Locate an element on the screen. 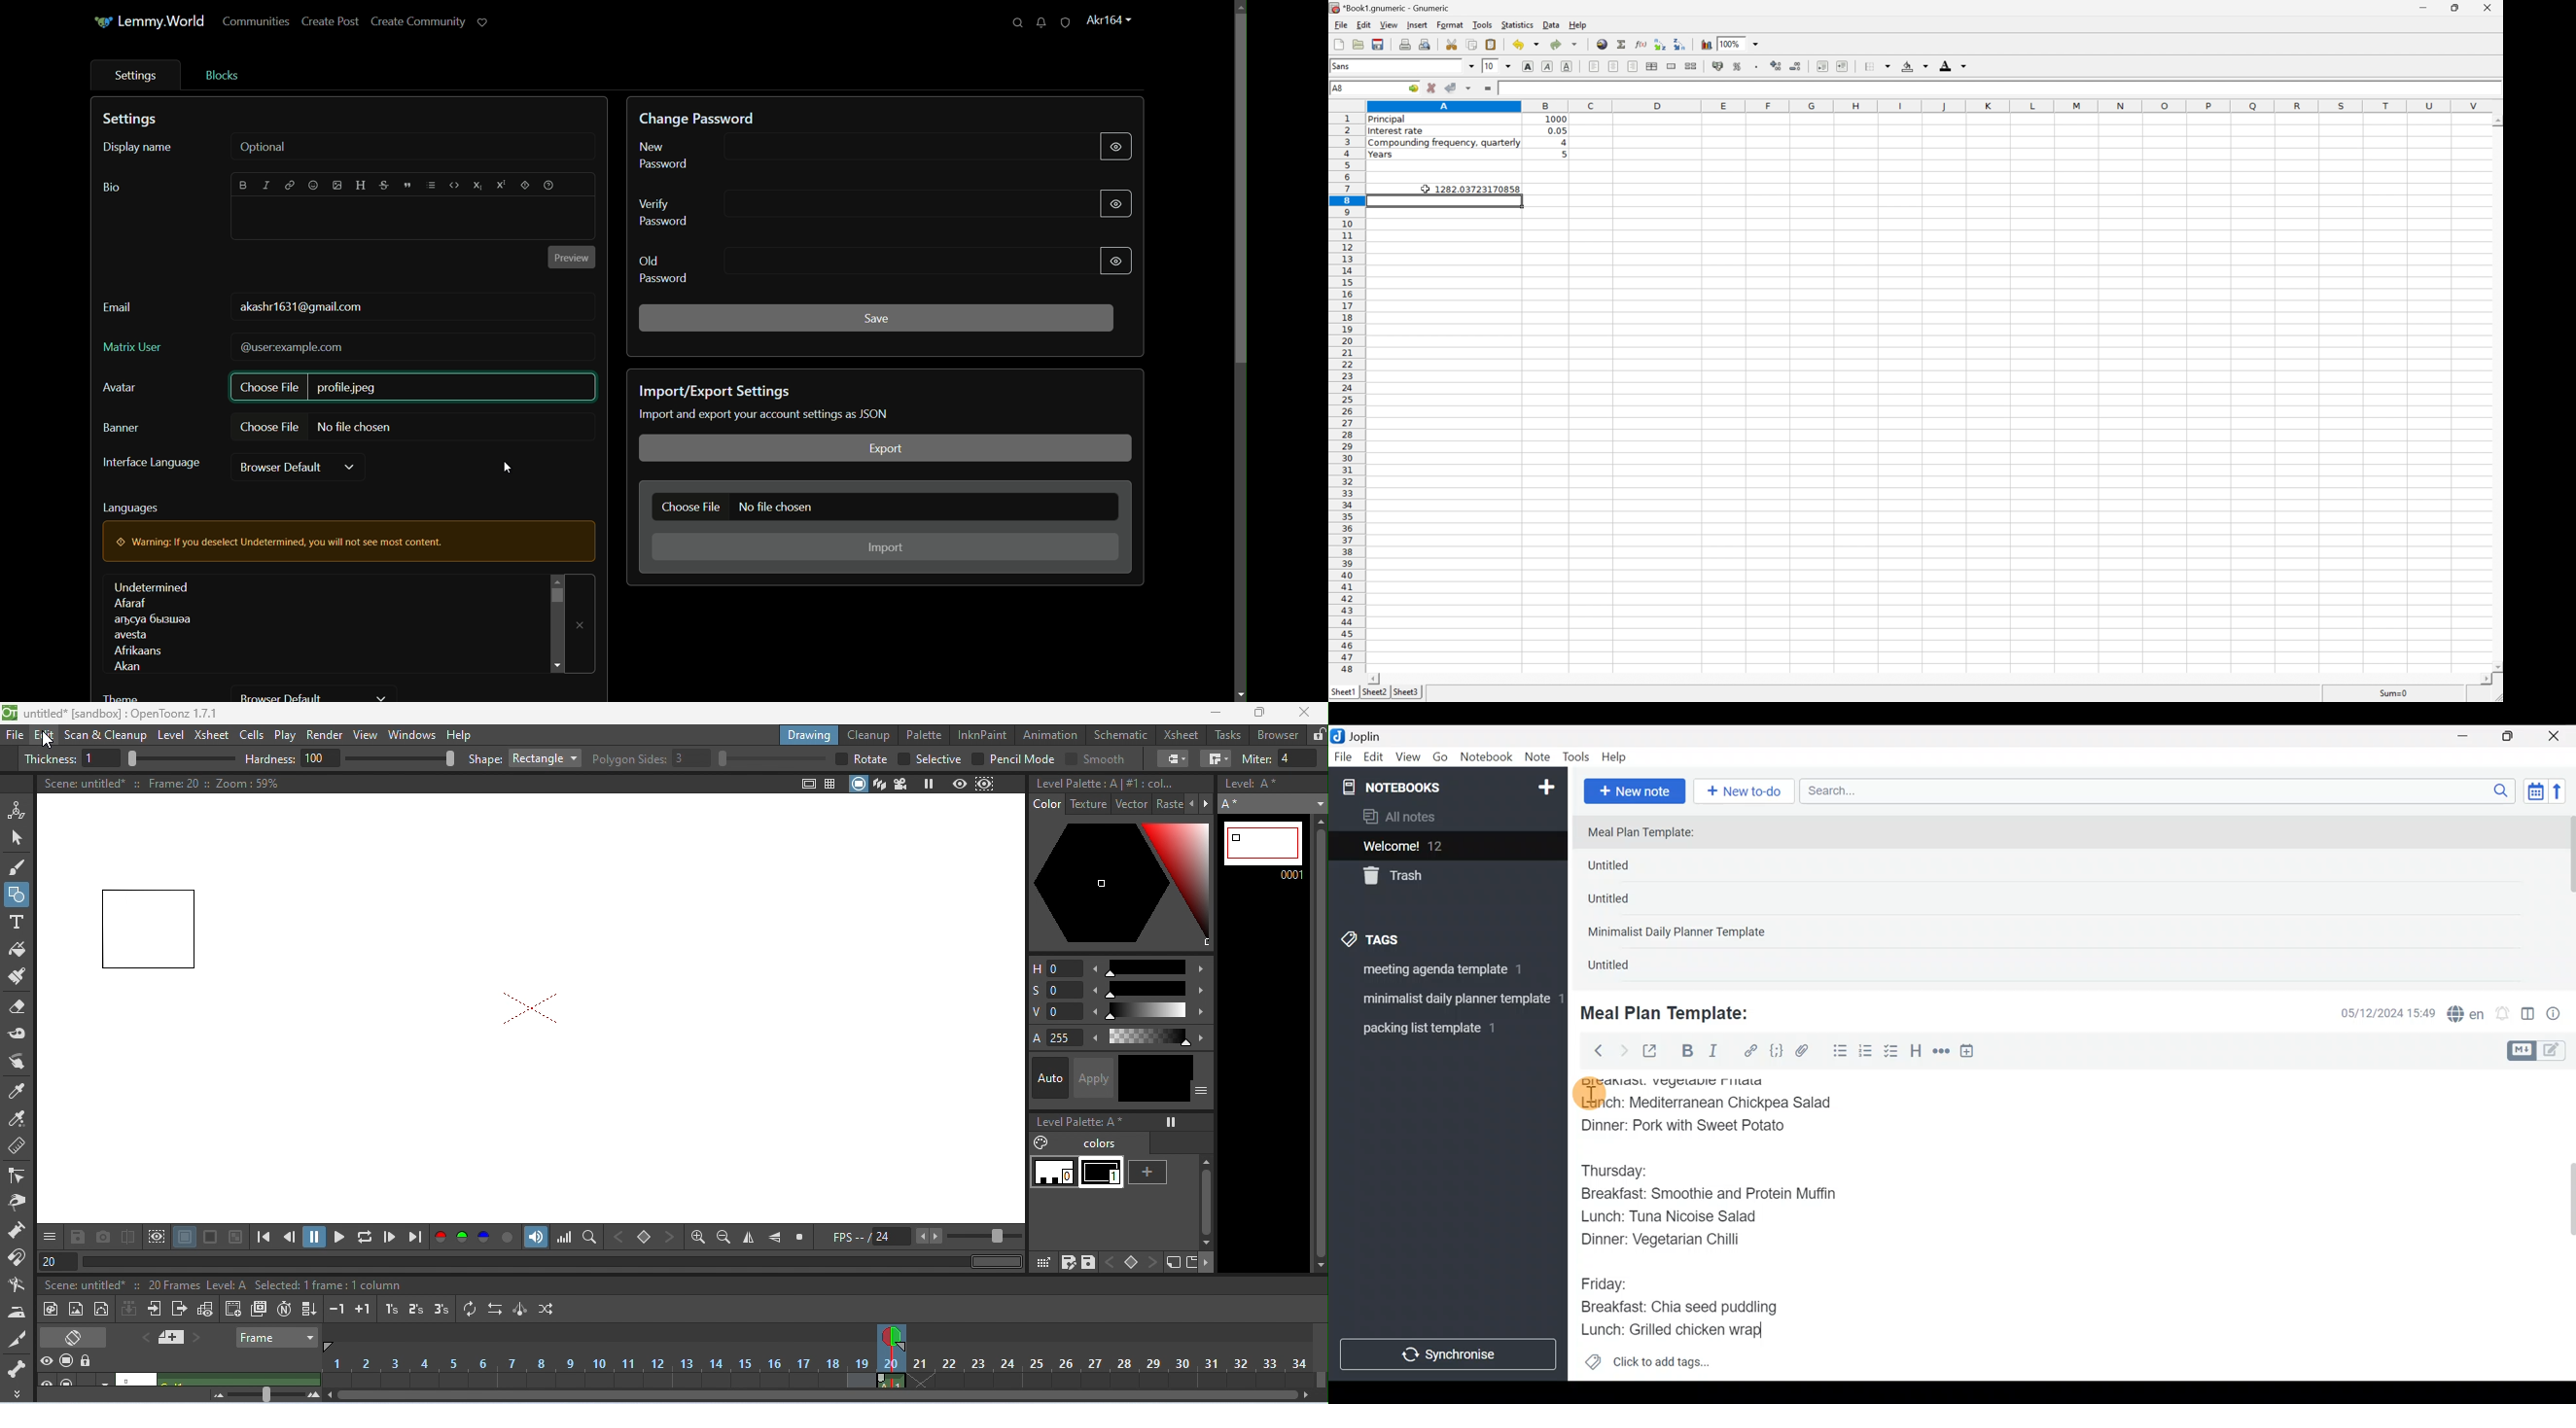 The width and height of the screenshot is (2576, 1428). zoom 59% is located at coordinates (242, 783).